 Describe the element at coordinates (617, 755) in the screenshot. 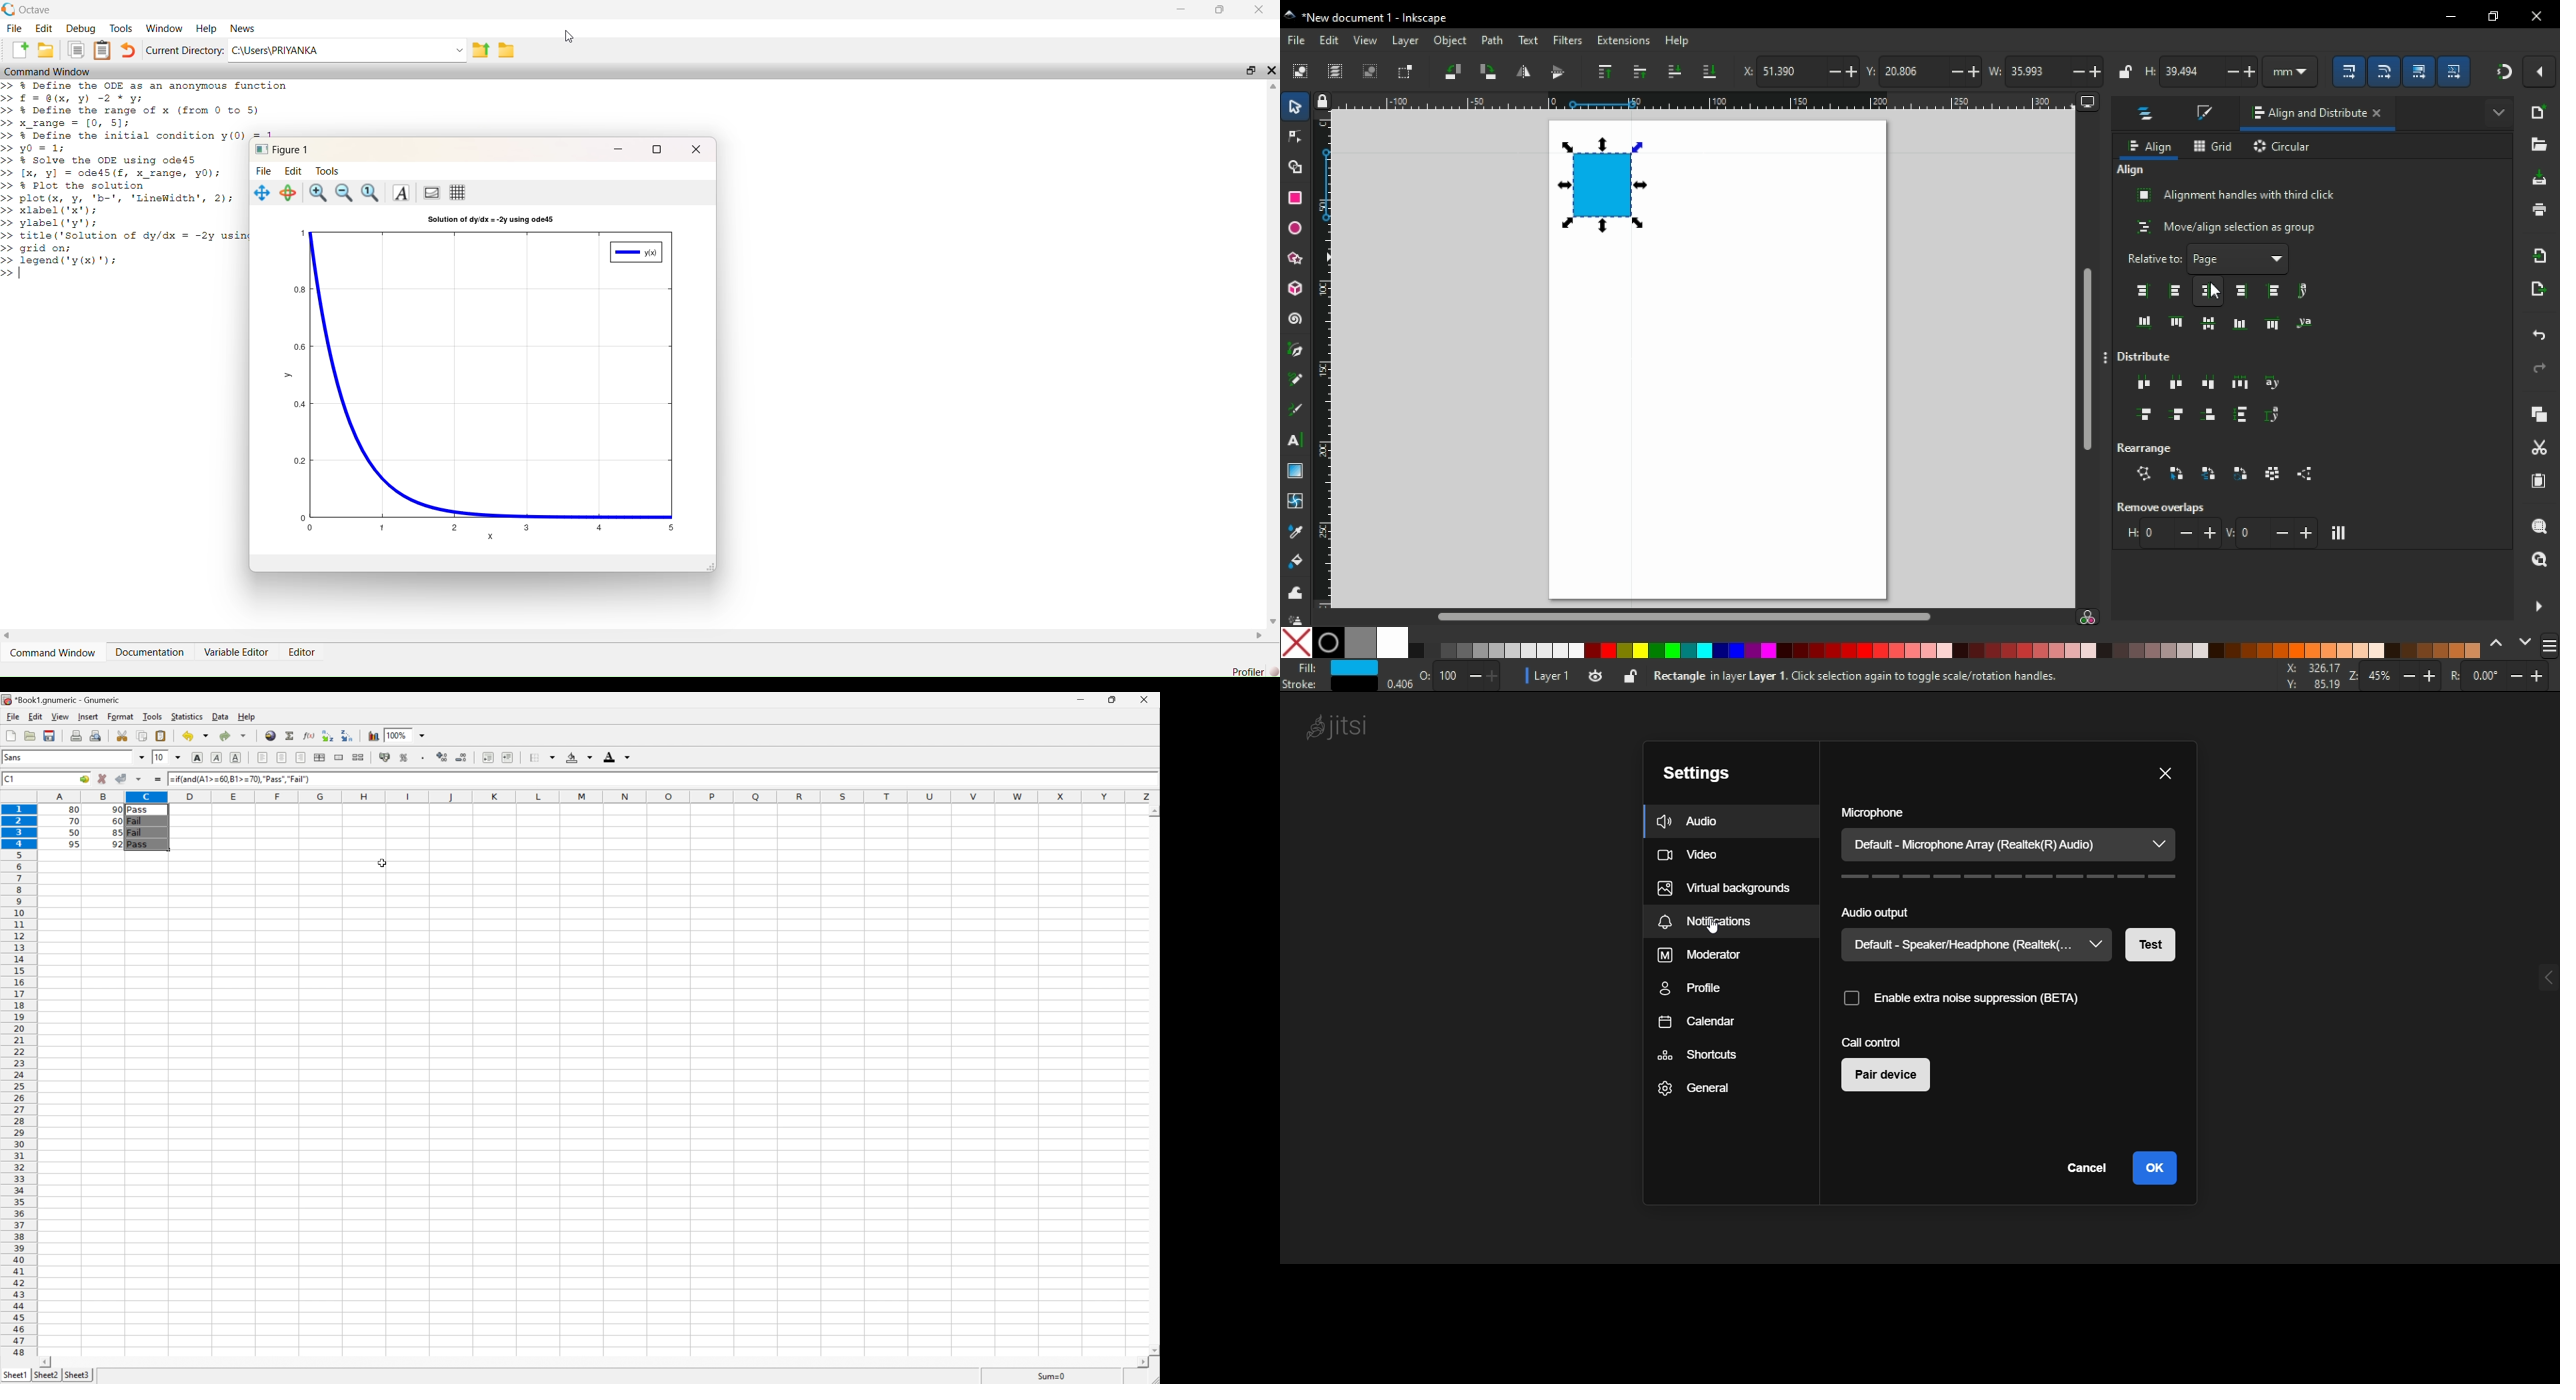

I see `Foreground` at that location.